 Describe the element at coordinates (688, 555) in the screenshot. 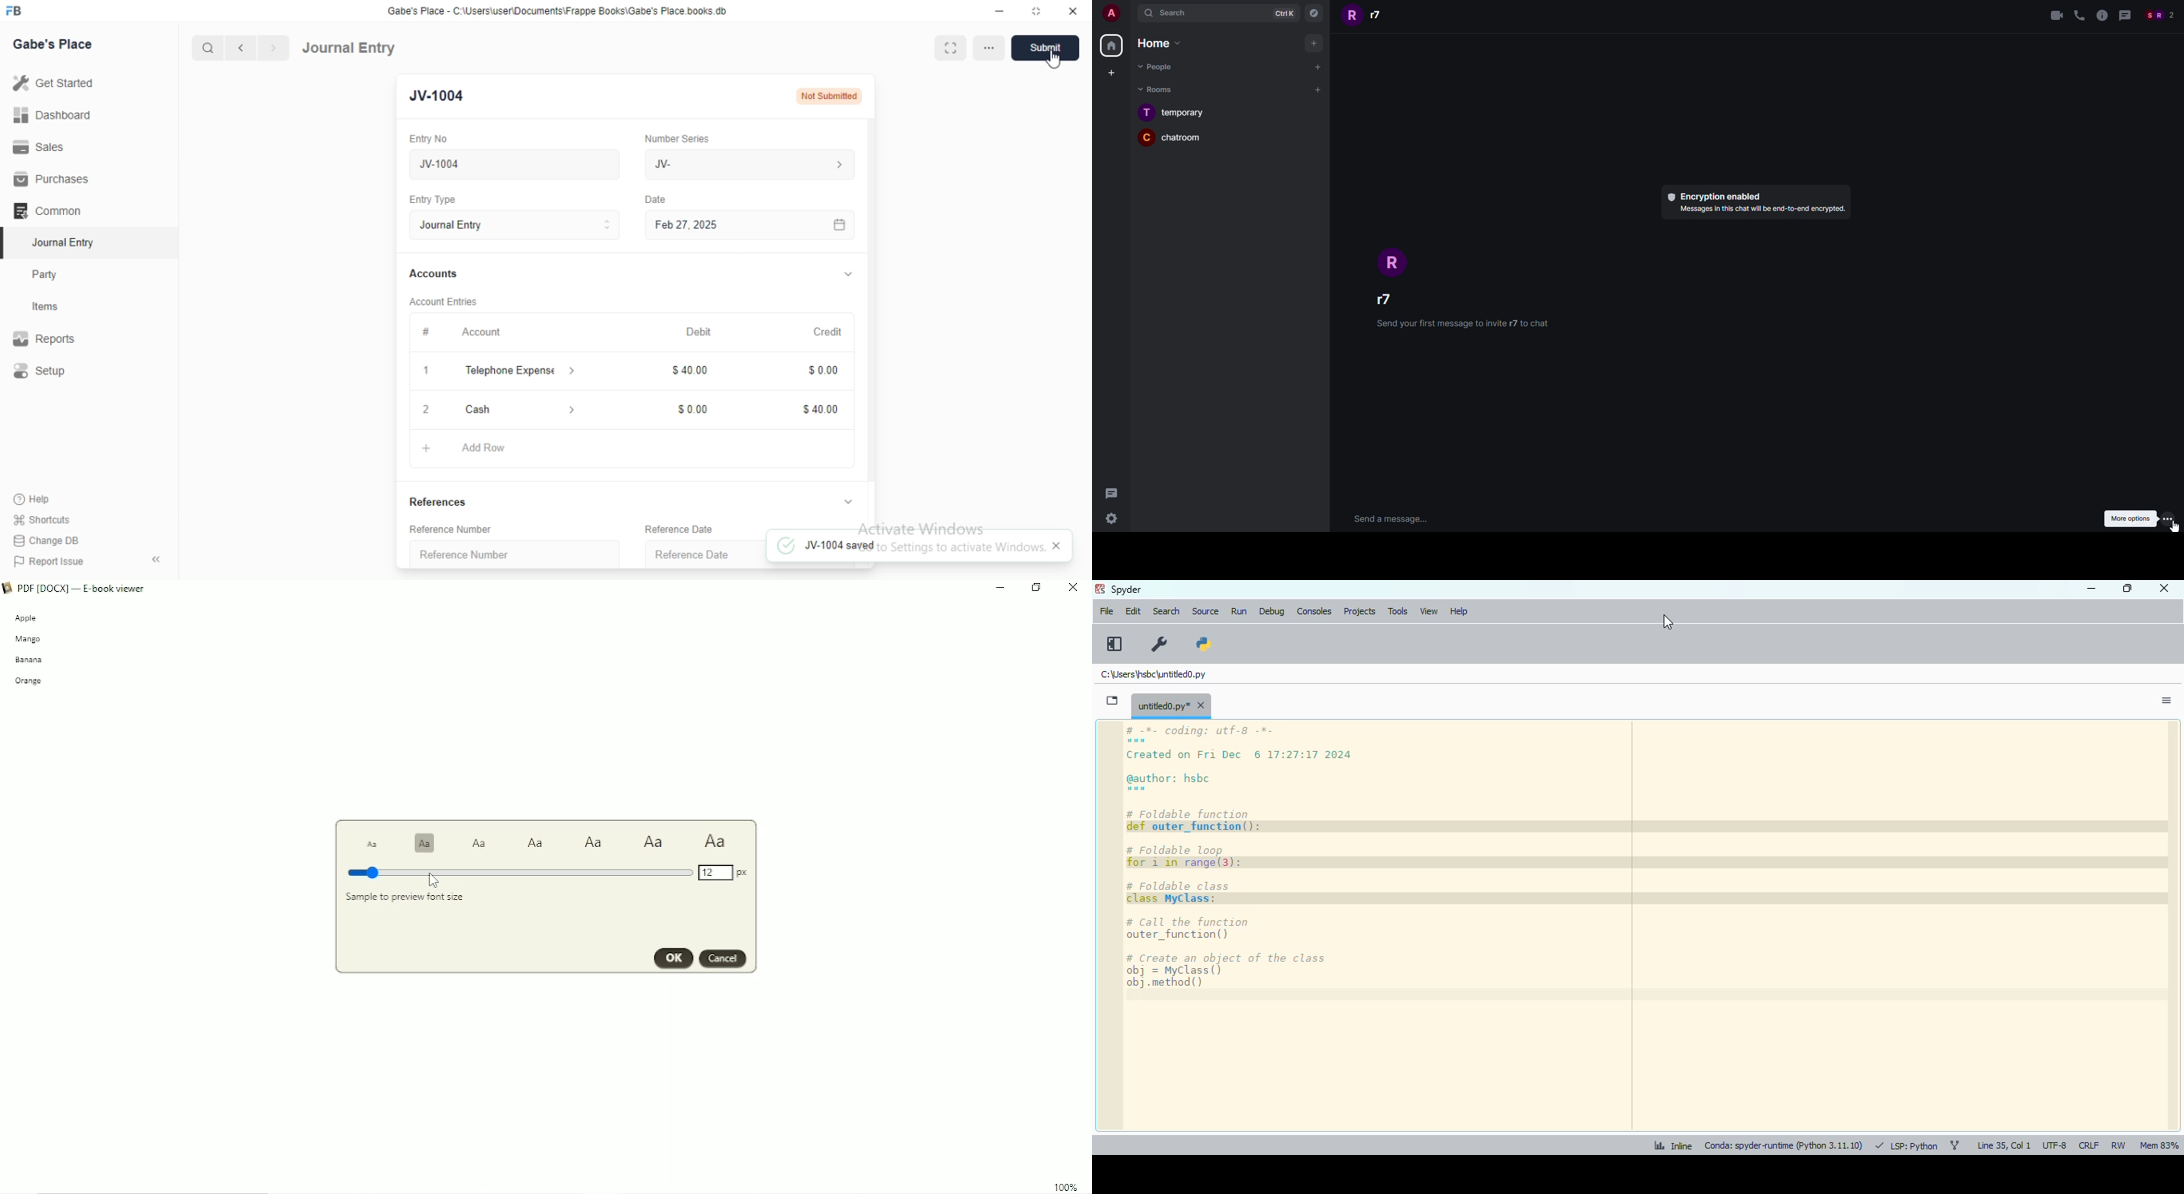

I see `Reference Date.` at that location.